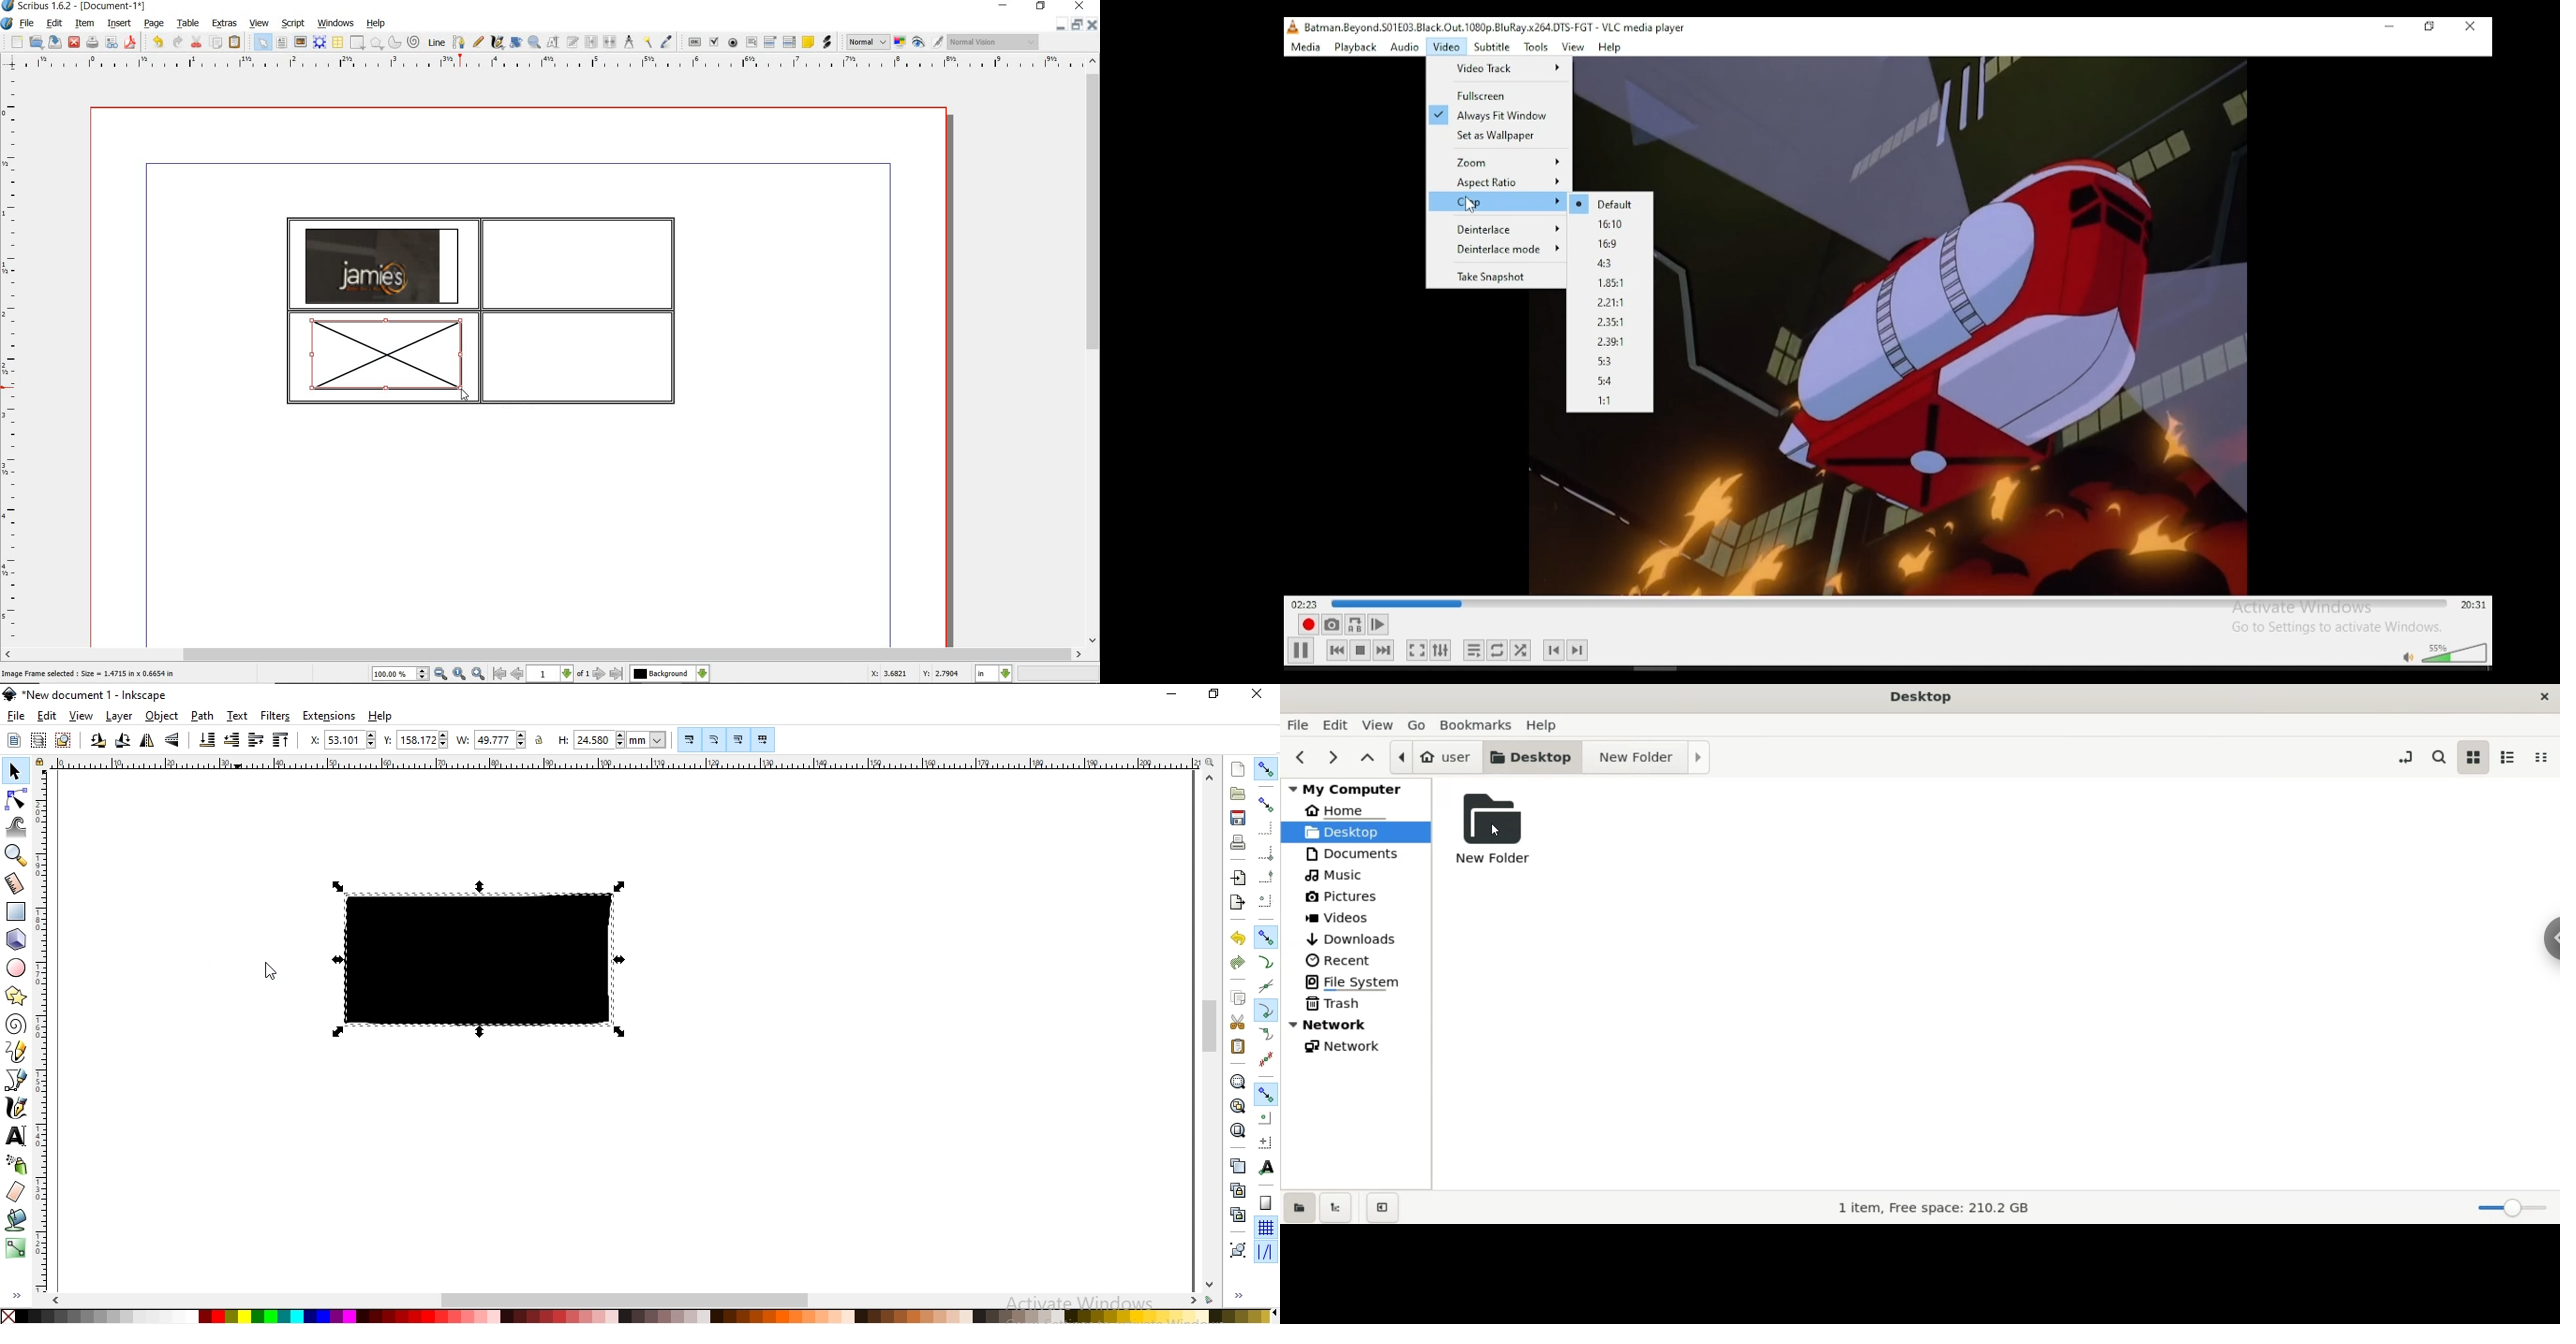 This screenshot has width=2576, height=1344. What do you see at coordinates (18, 912) in the screenshot?
I see `create rectangles or squares` at bounding box center [18, 912].